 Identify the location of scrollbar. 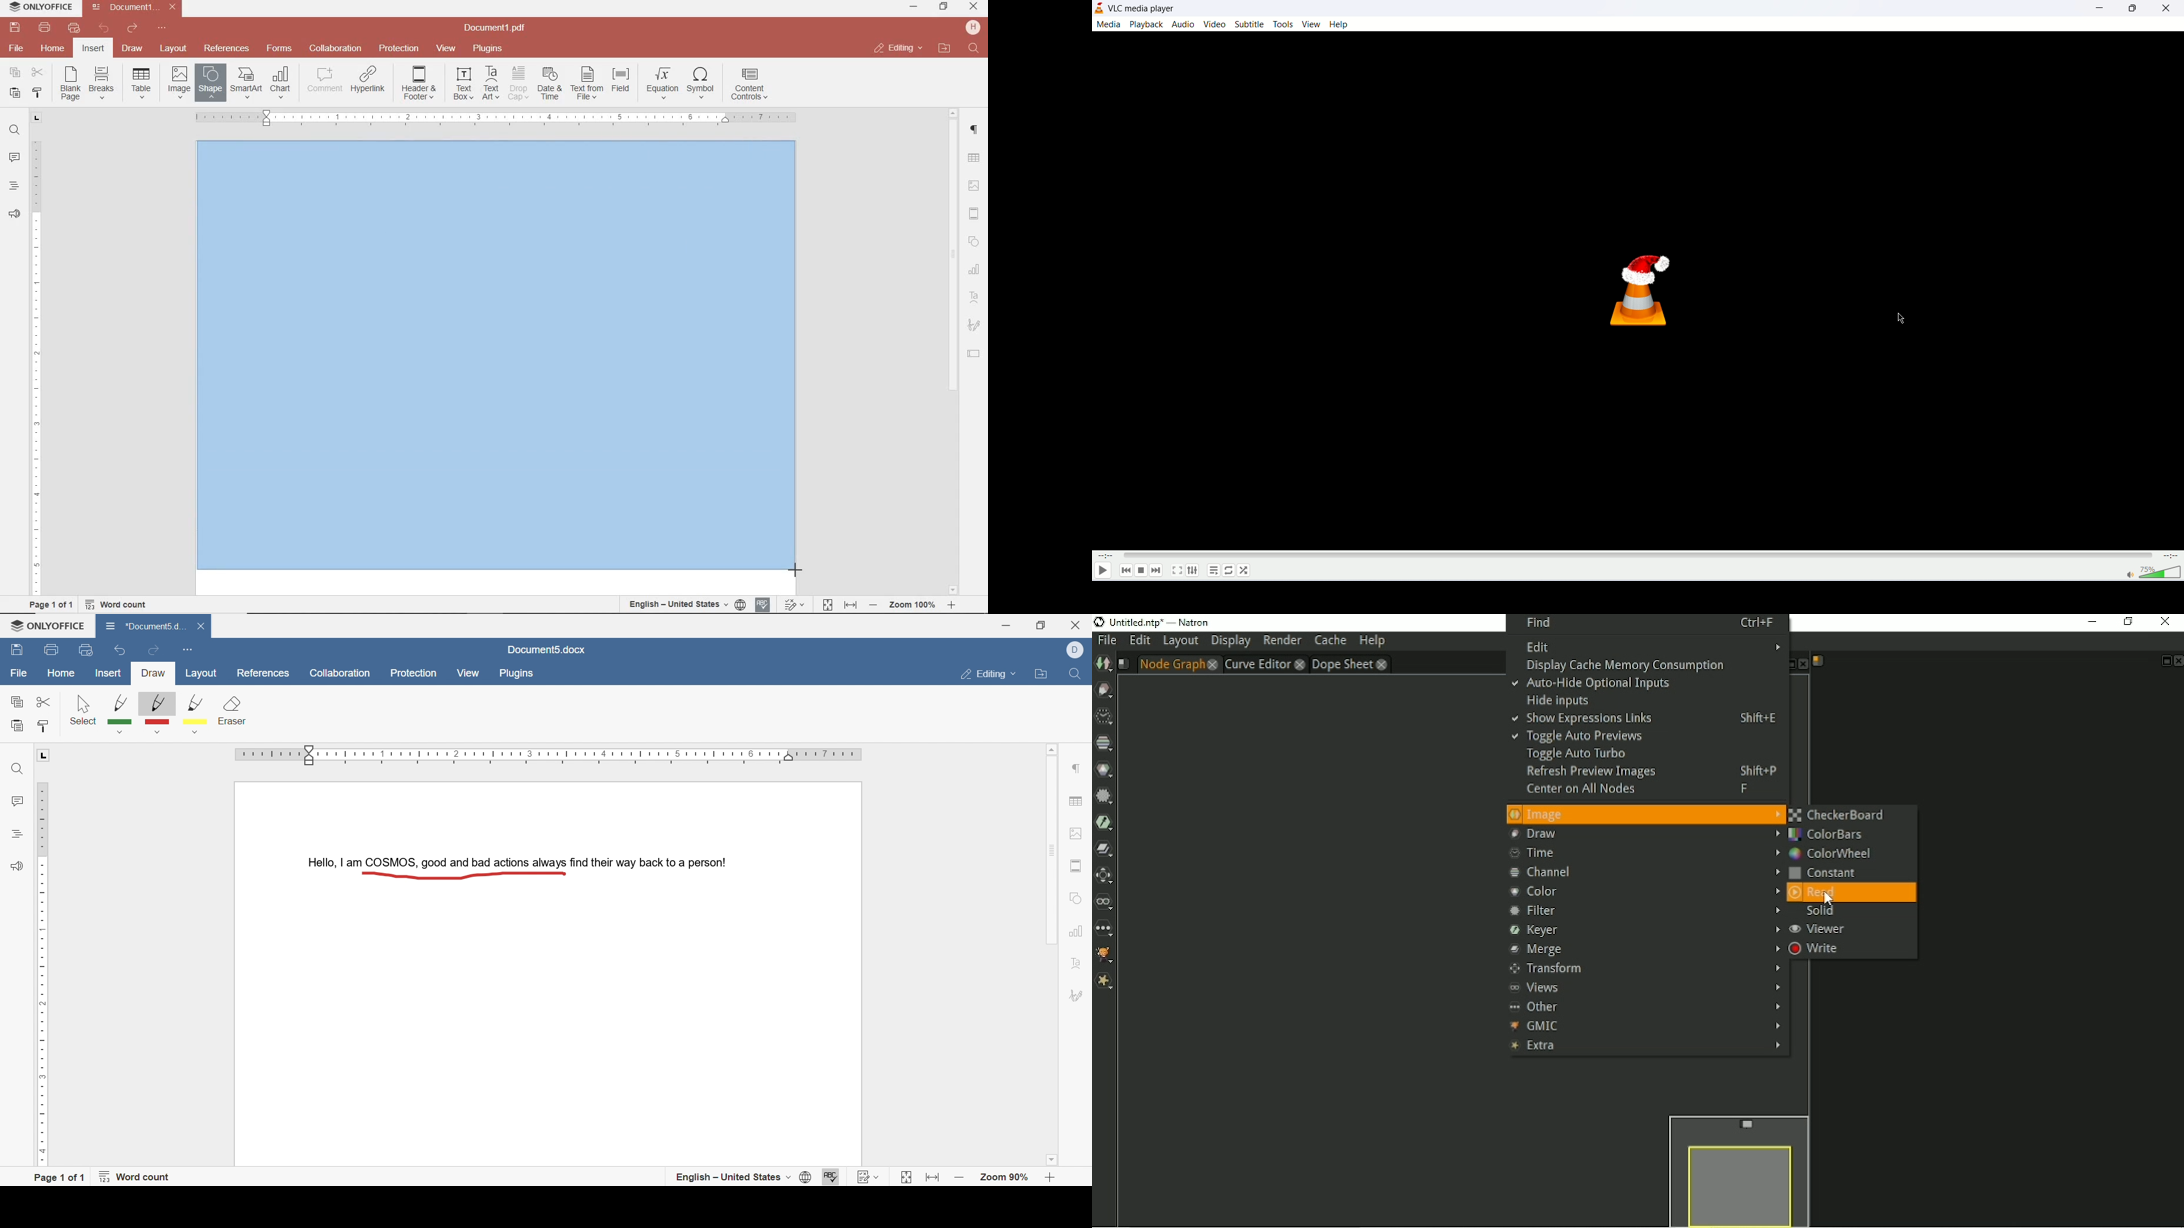
(951, 351).